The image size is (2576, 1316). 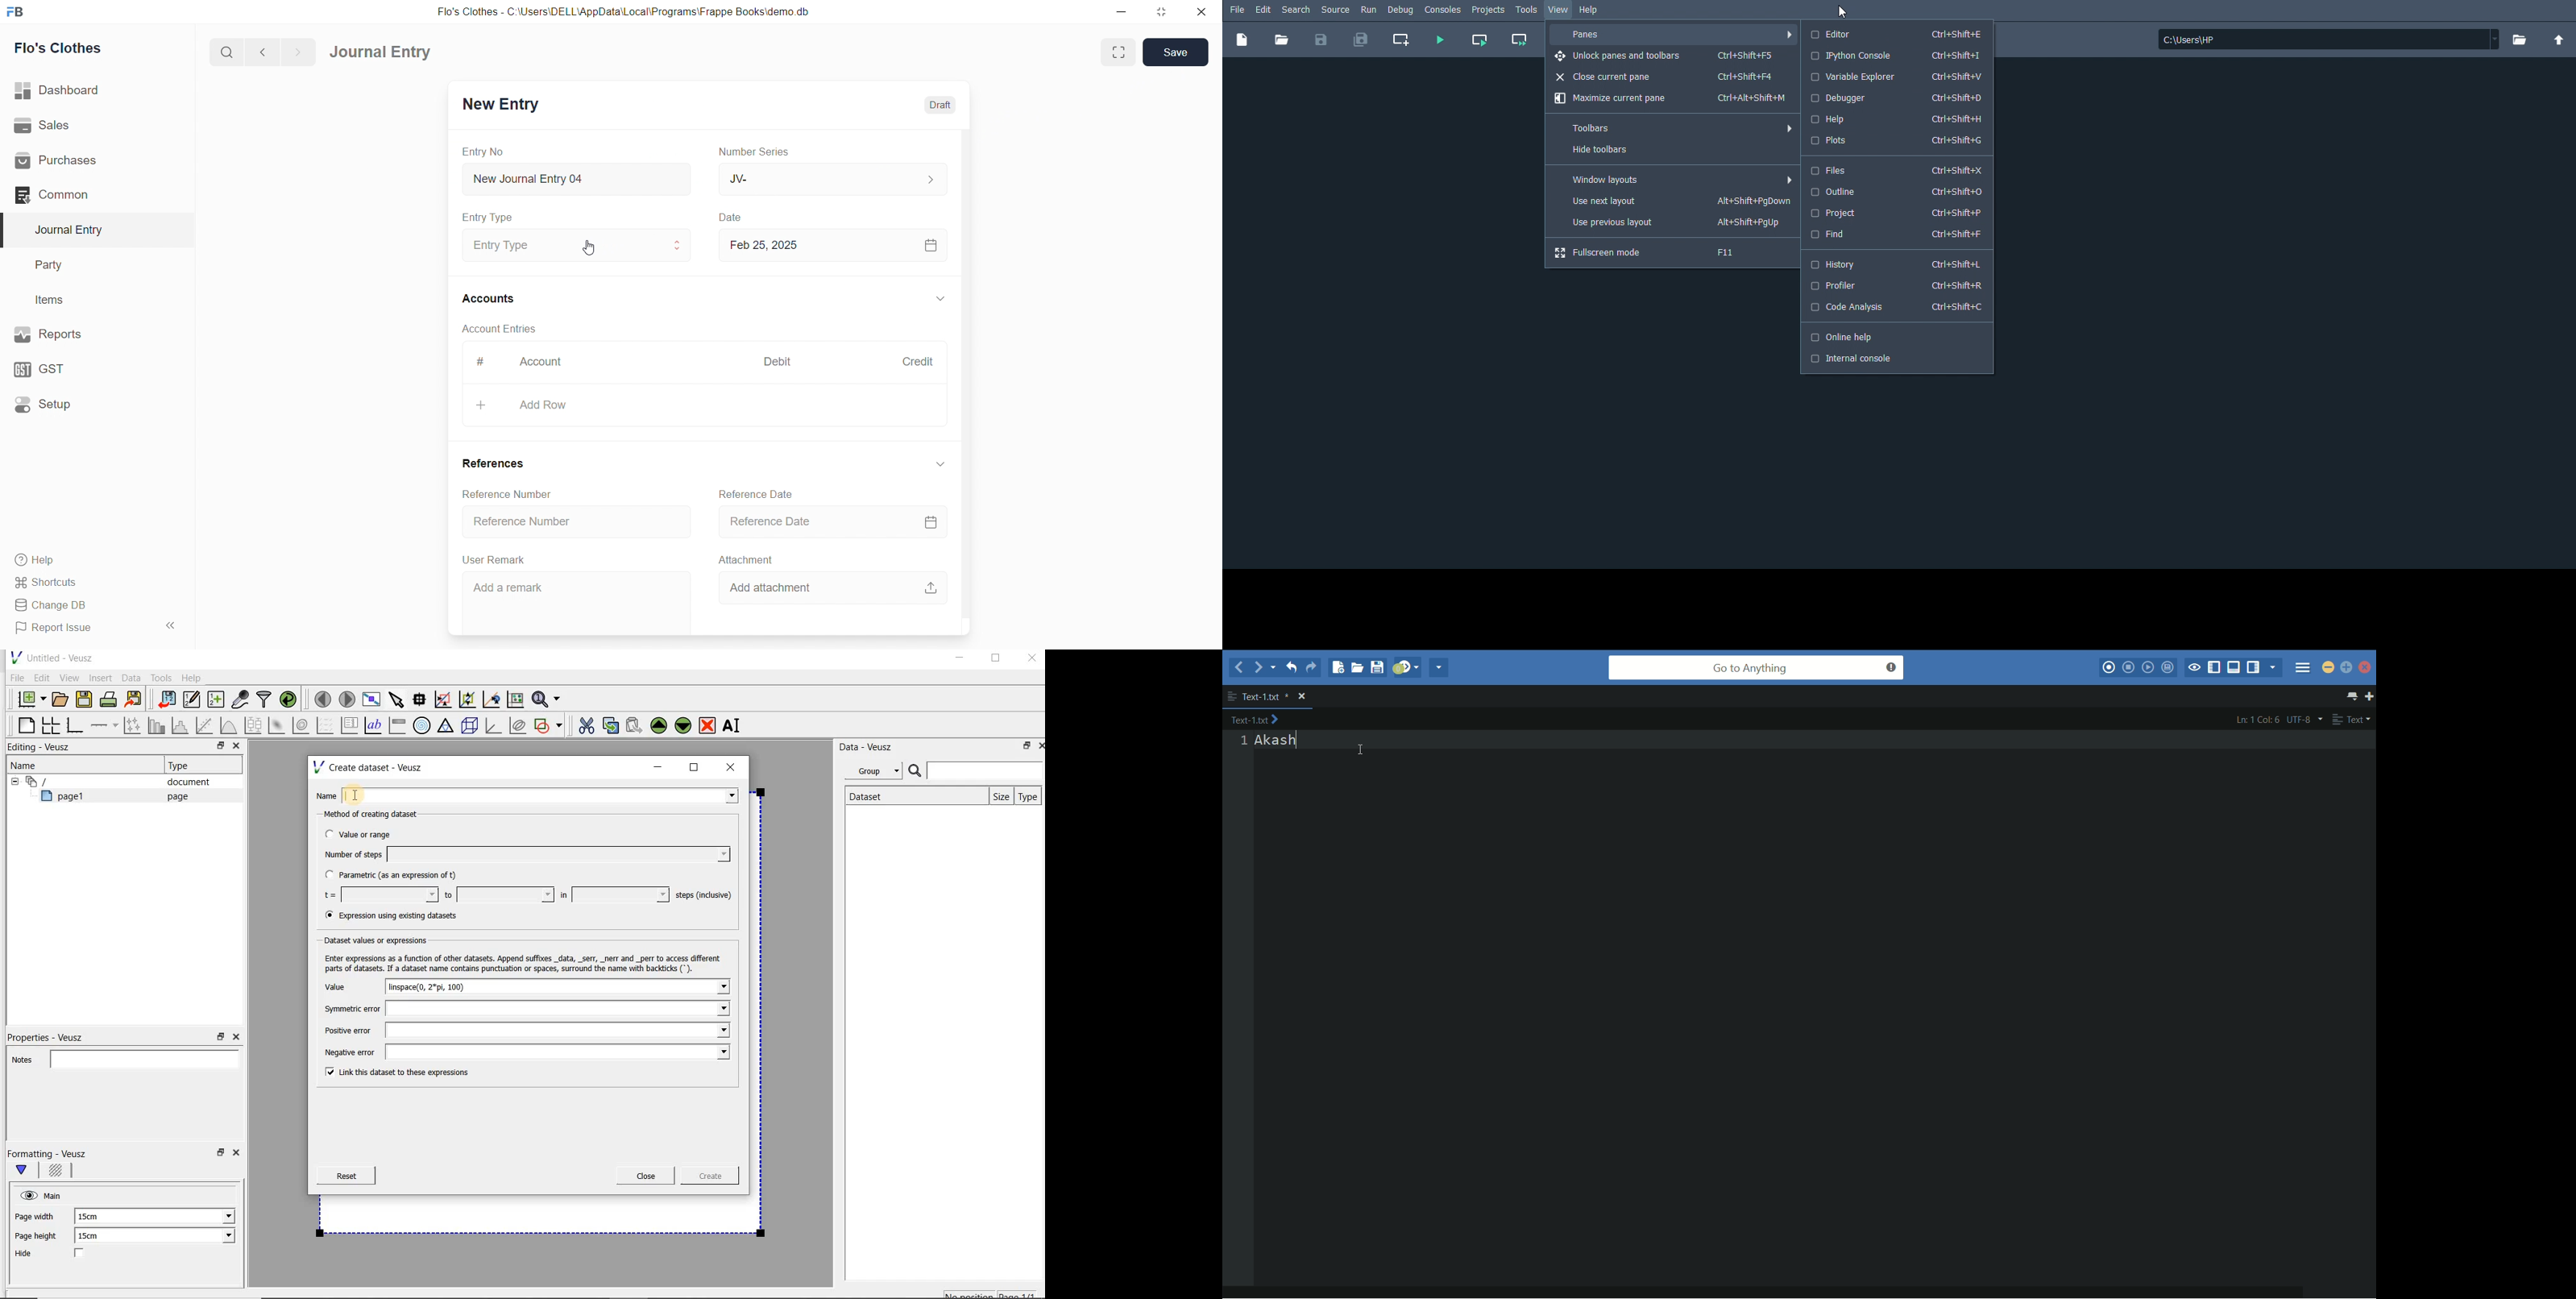 What do you see at coordinates (499, 106) in the screenshot?
I see `New Entry` at bounding box center [499, 106].